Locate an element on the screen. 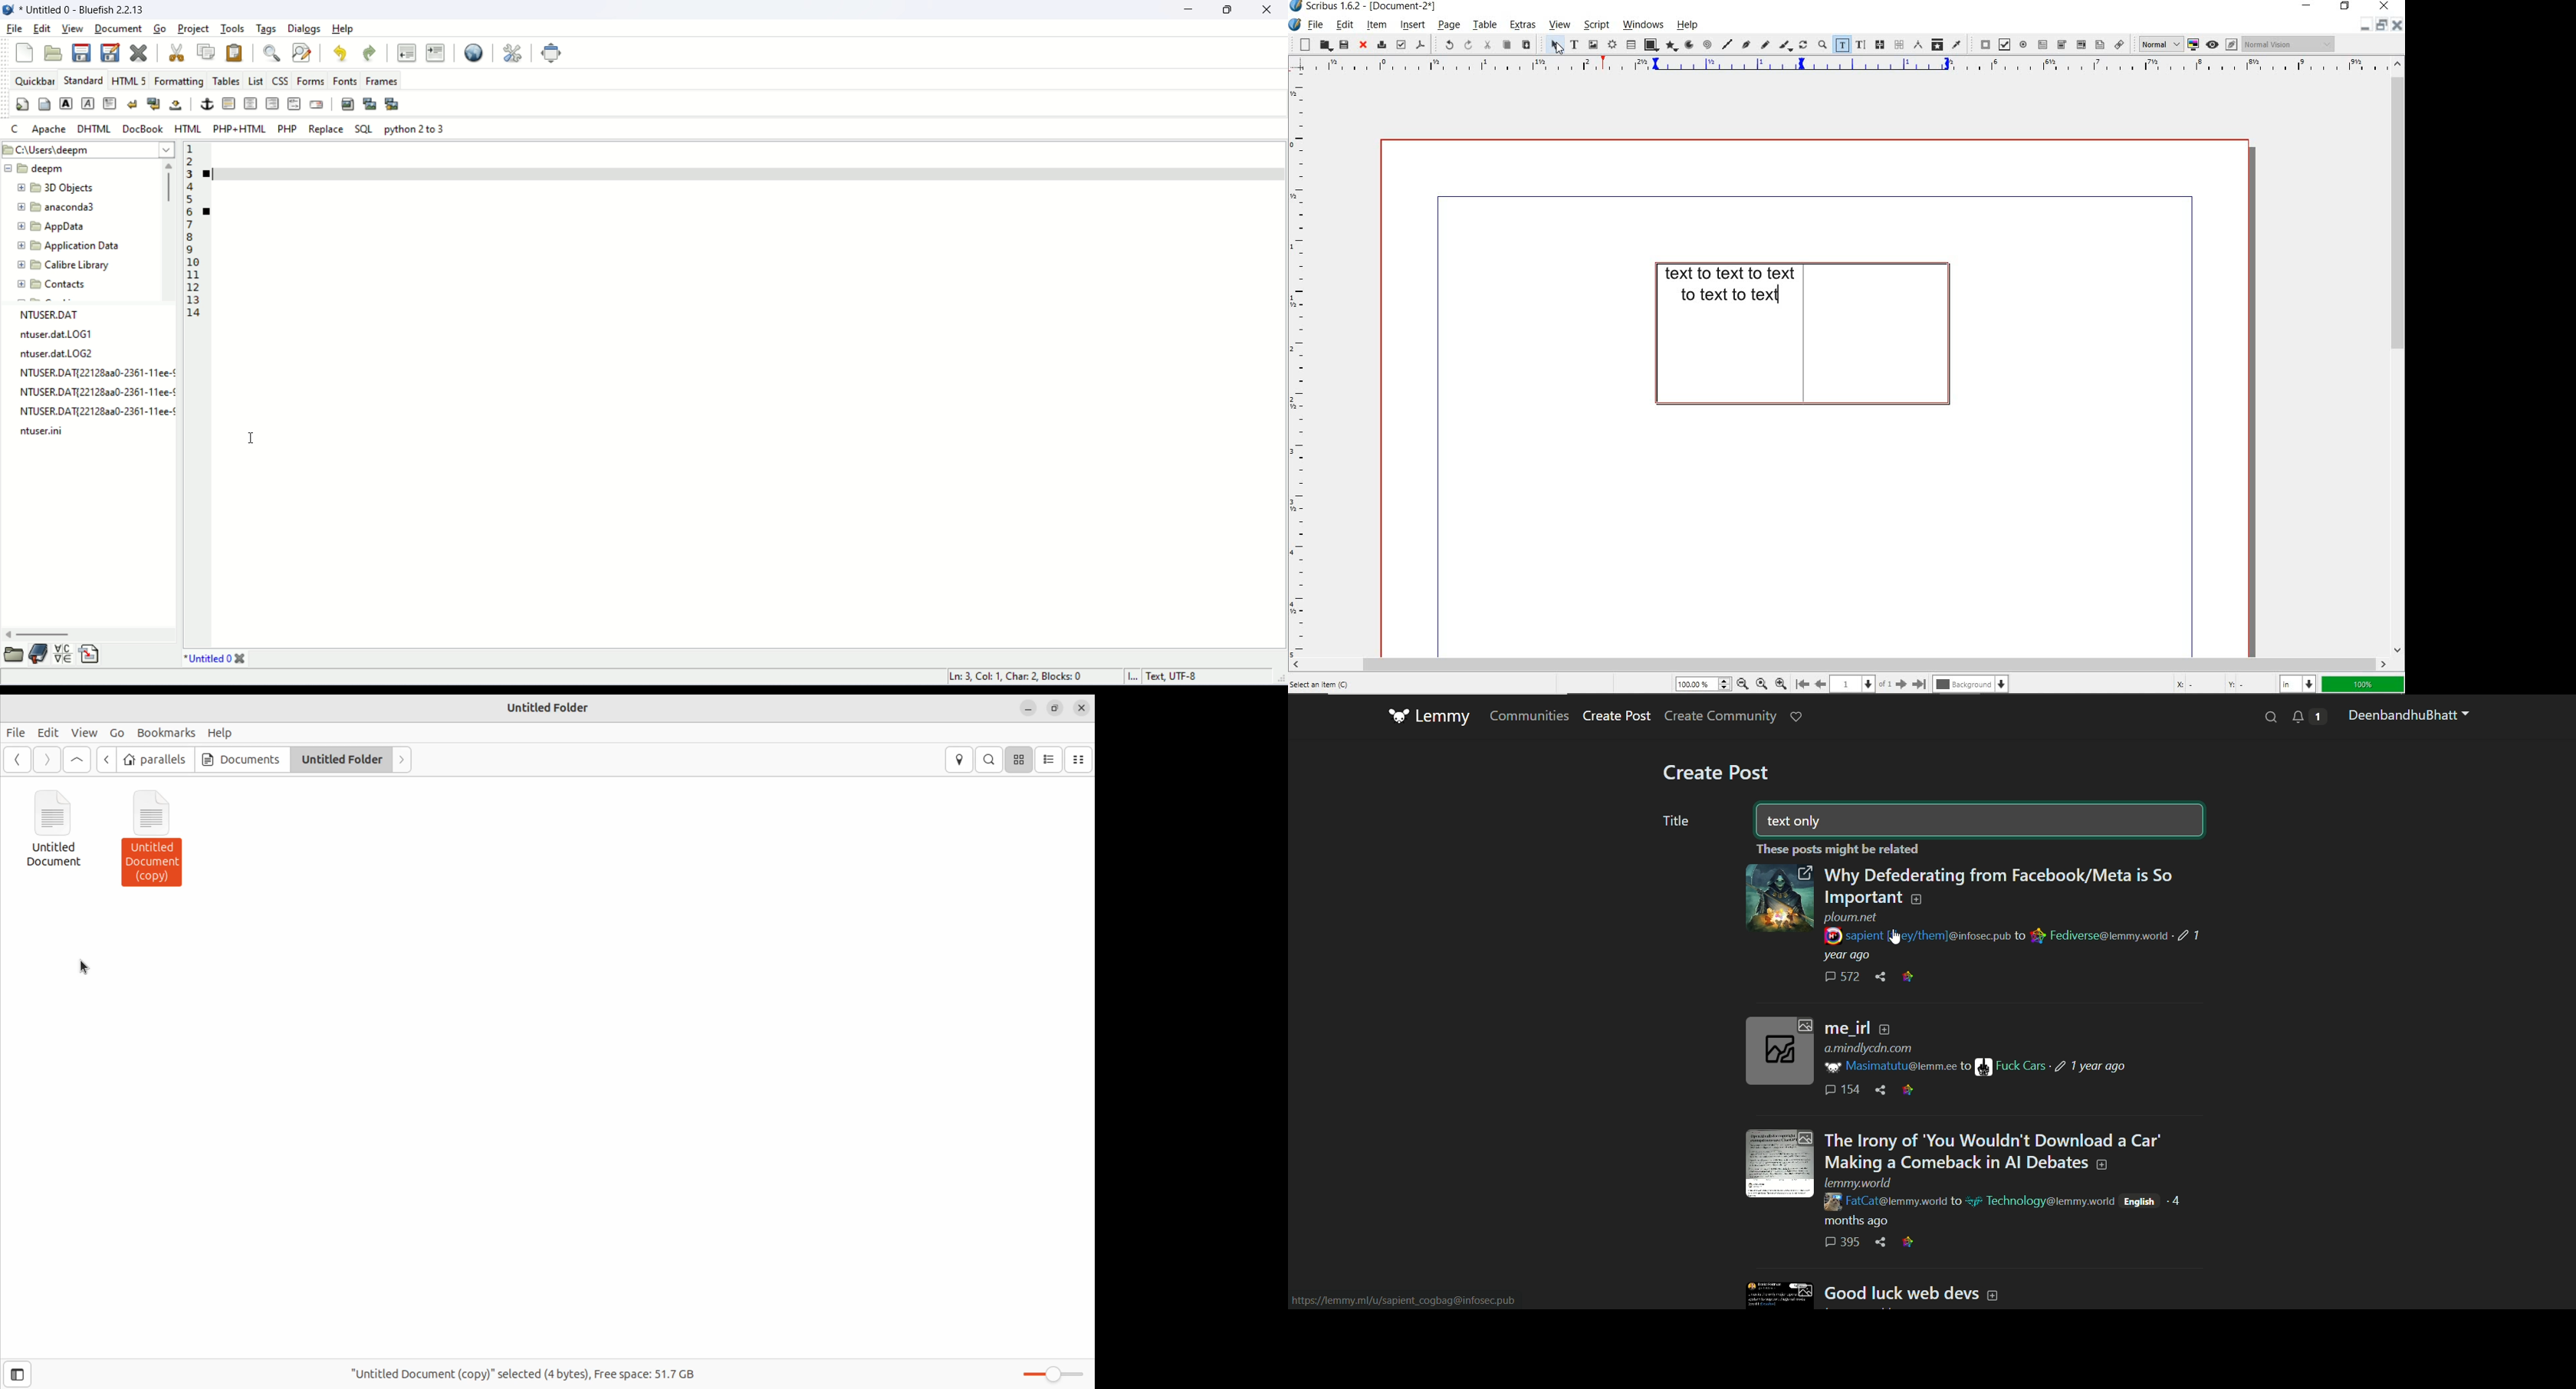  Indicates made 4 months ago is located at coordinates (2175, 1201).